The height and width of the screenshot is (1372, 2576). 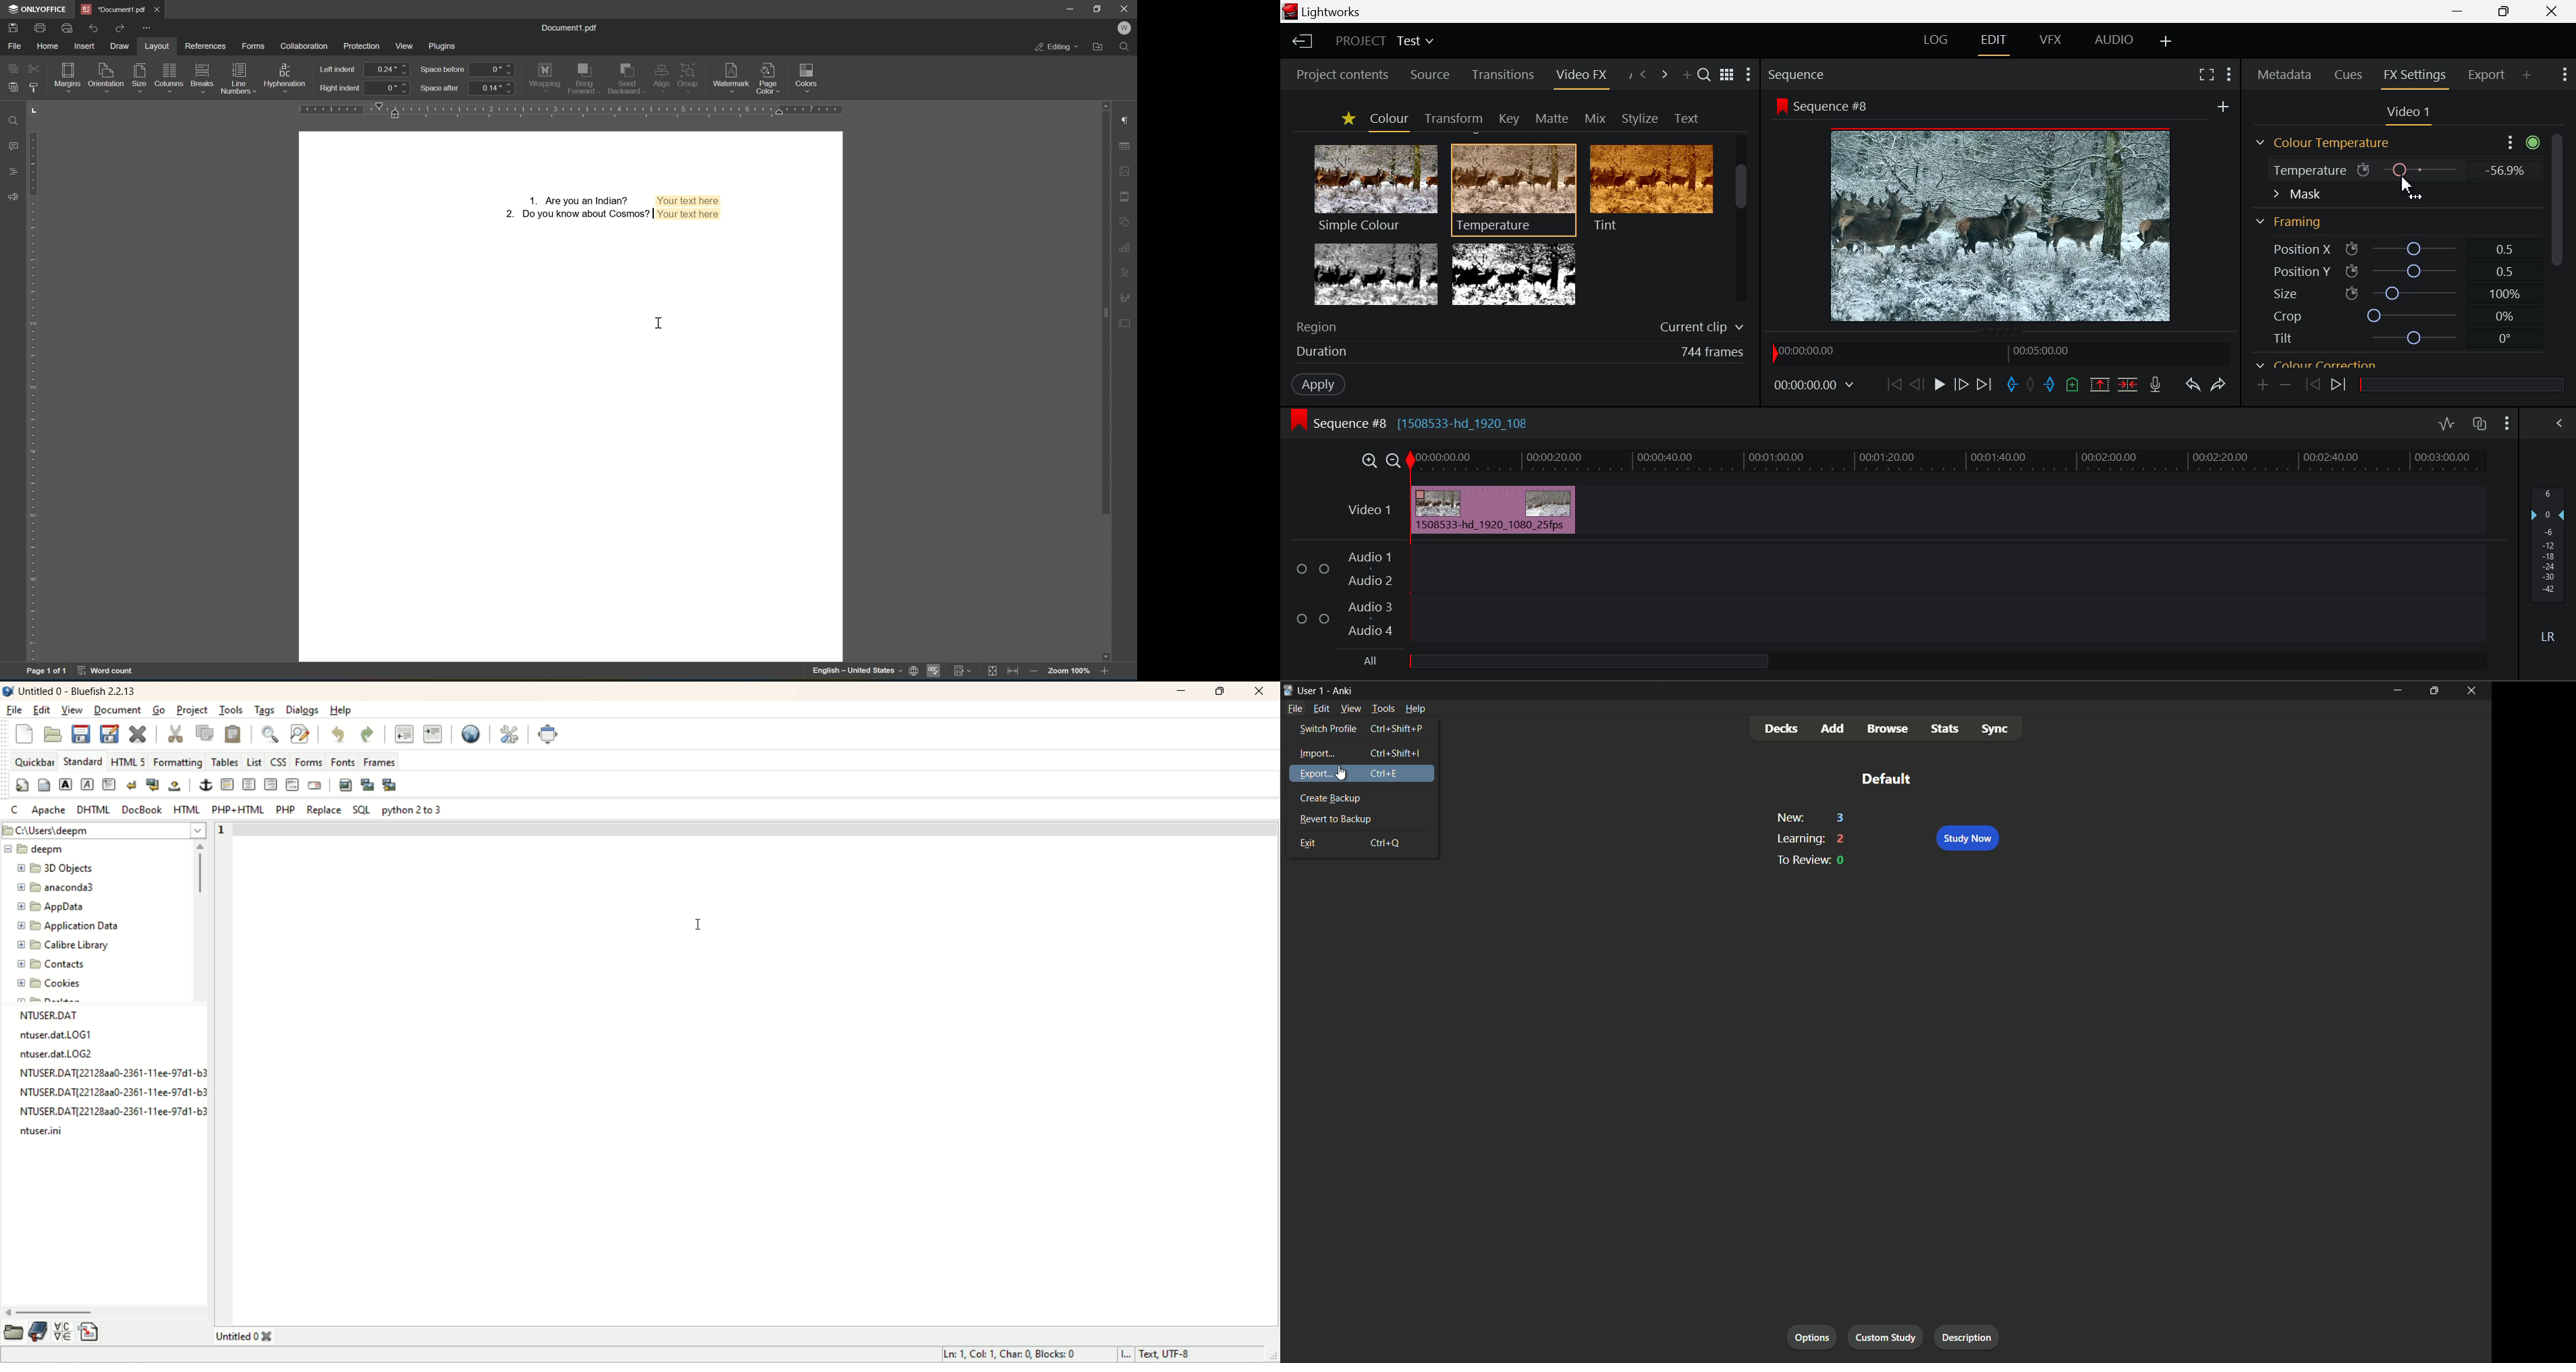 I want to click on Lightworks, so click(x=1334, y=12).